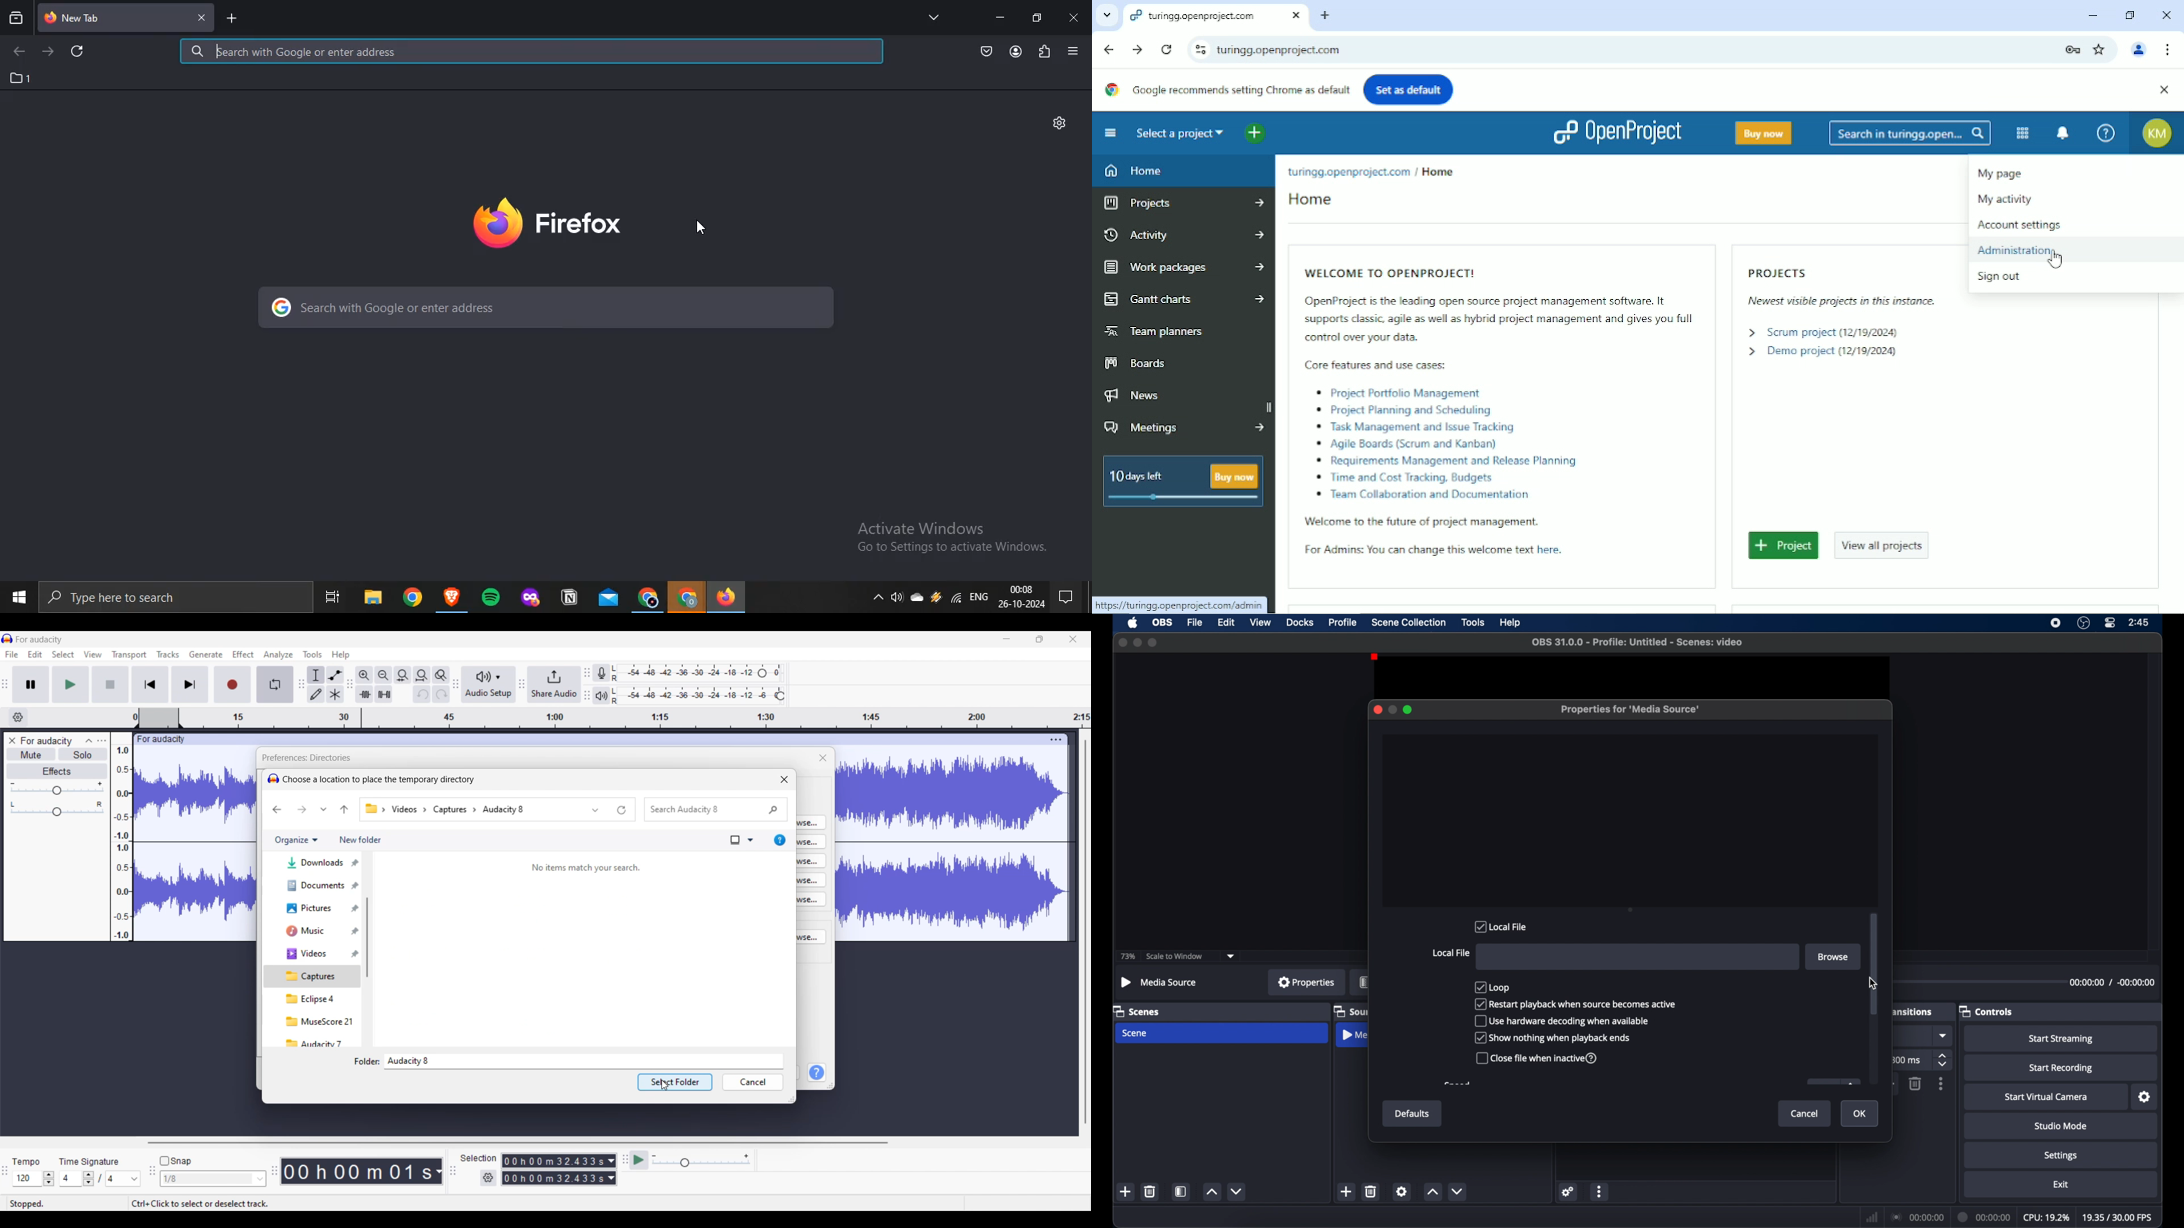  What do you see at coordinates (1912, 1012) in the screenshot?
I see `transitions` at bounding box center [1912, 1012].